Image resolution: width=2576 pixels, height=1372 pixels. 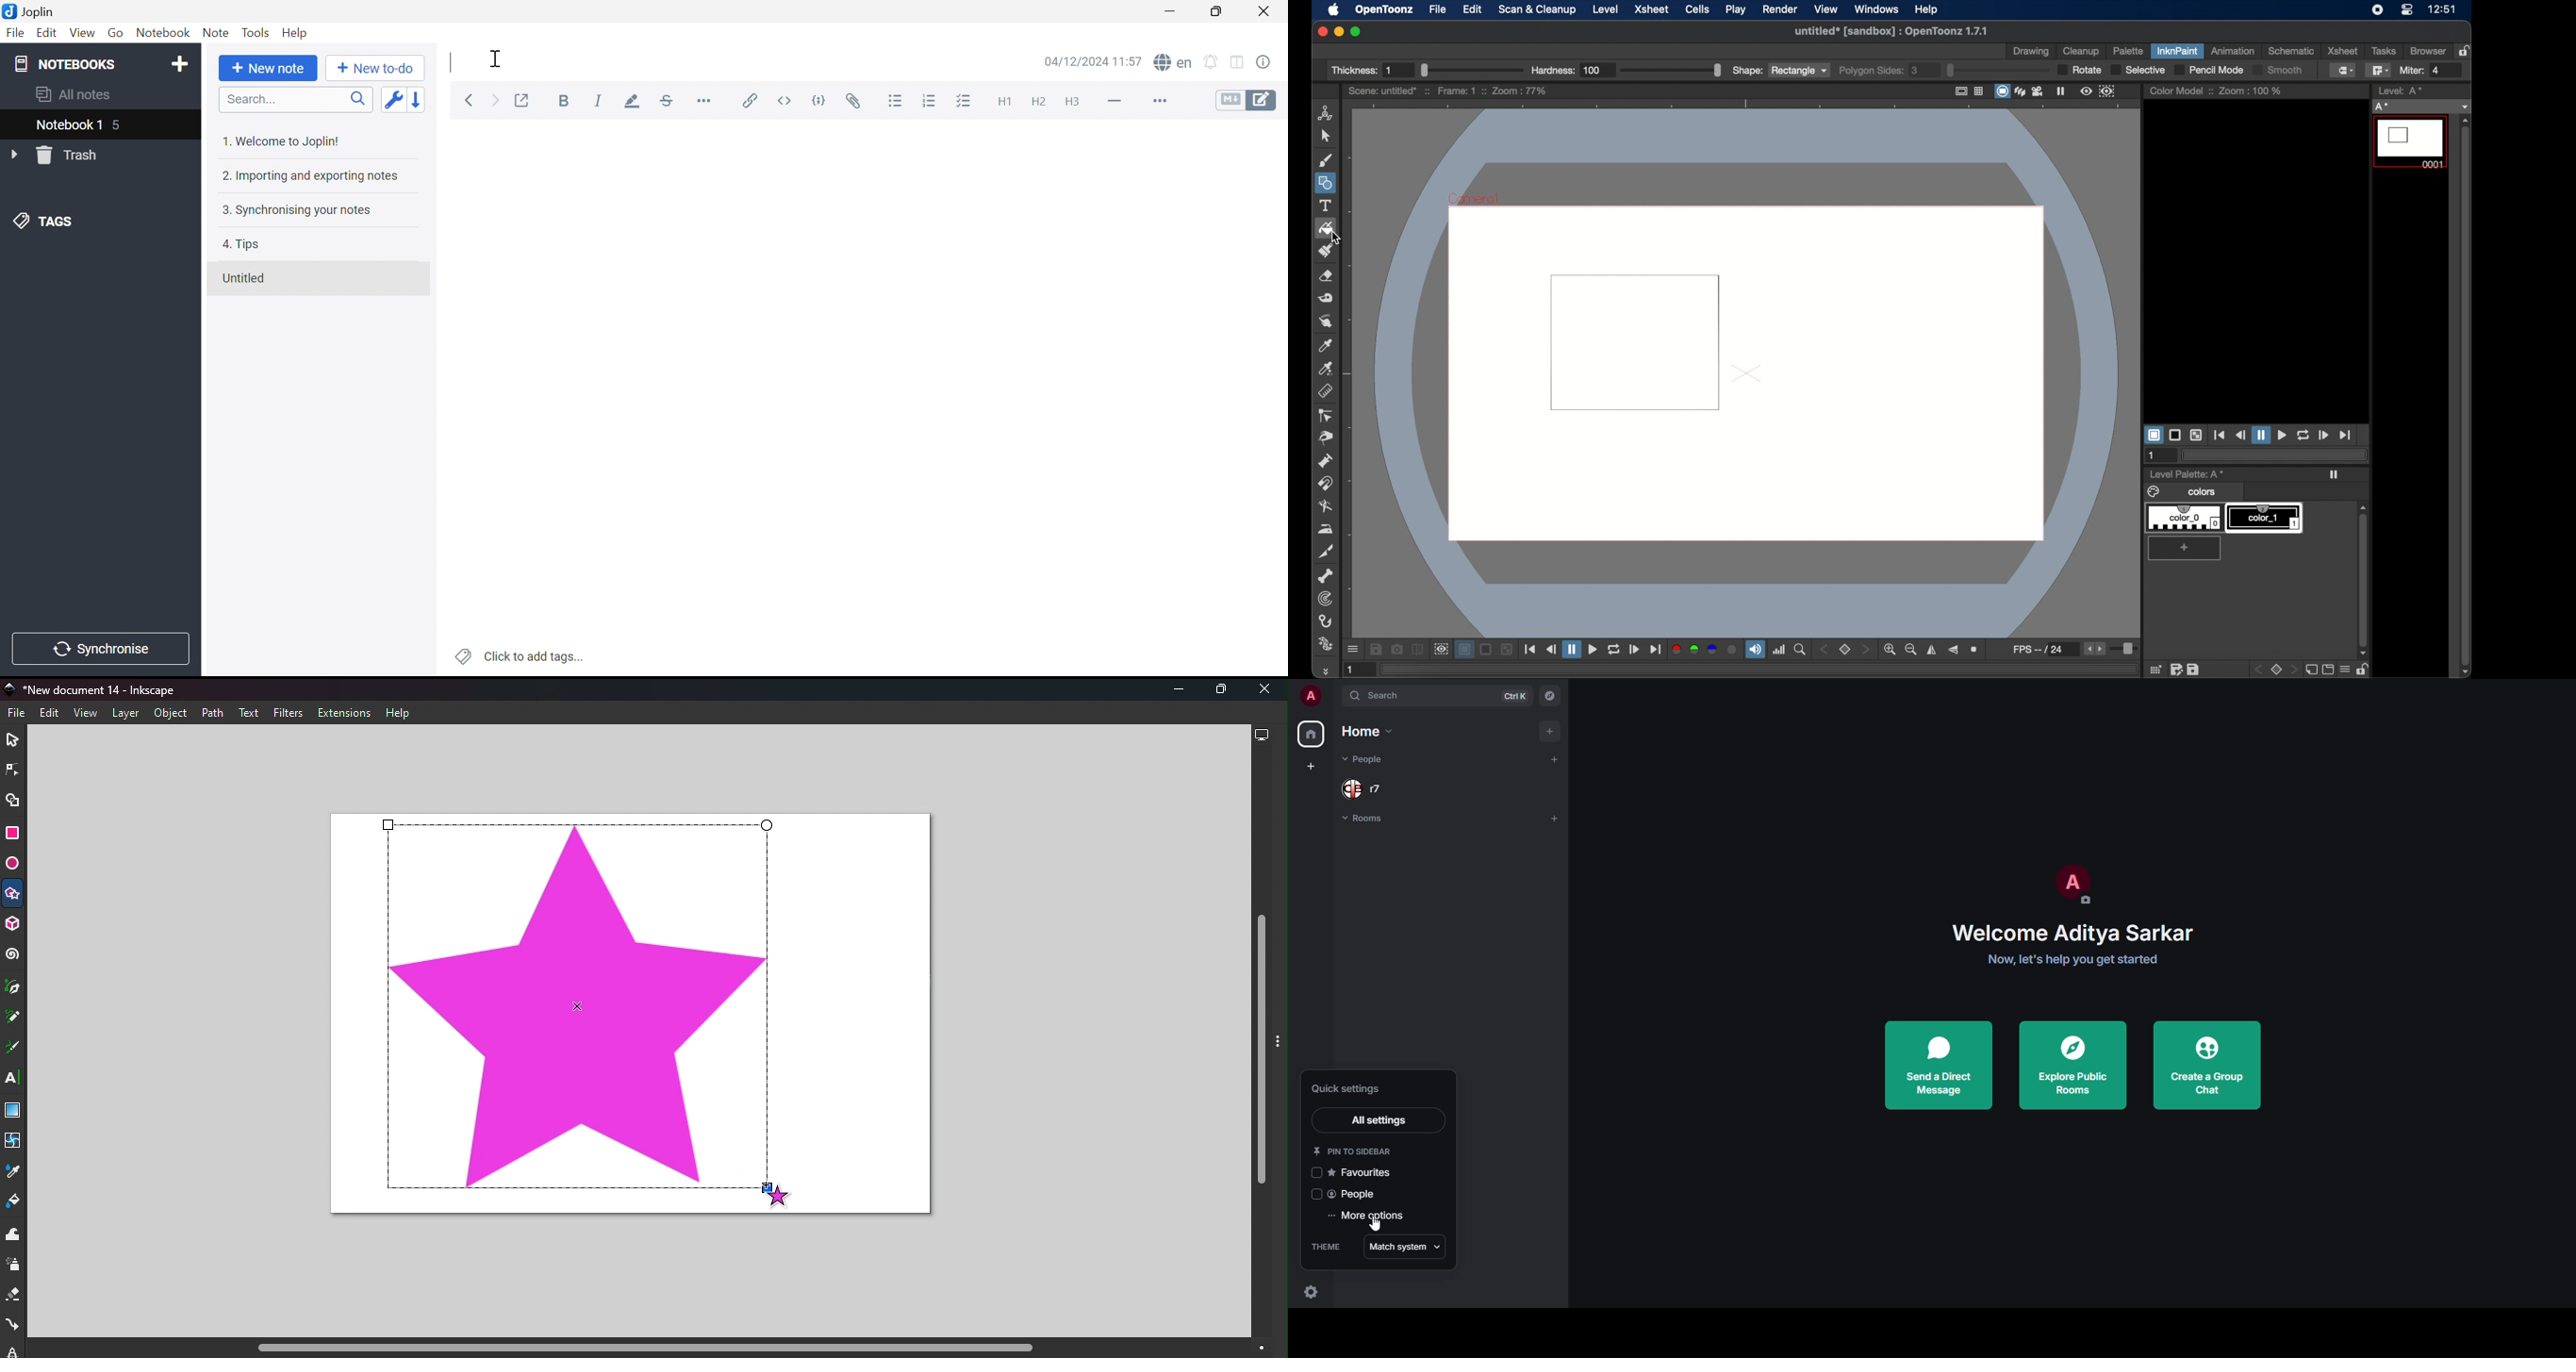 What do you see at coordinates (1007, 101) in the screenshot?
I see `Heading 1` at bounding box center [1007, 101].